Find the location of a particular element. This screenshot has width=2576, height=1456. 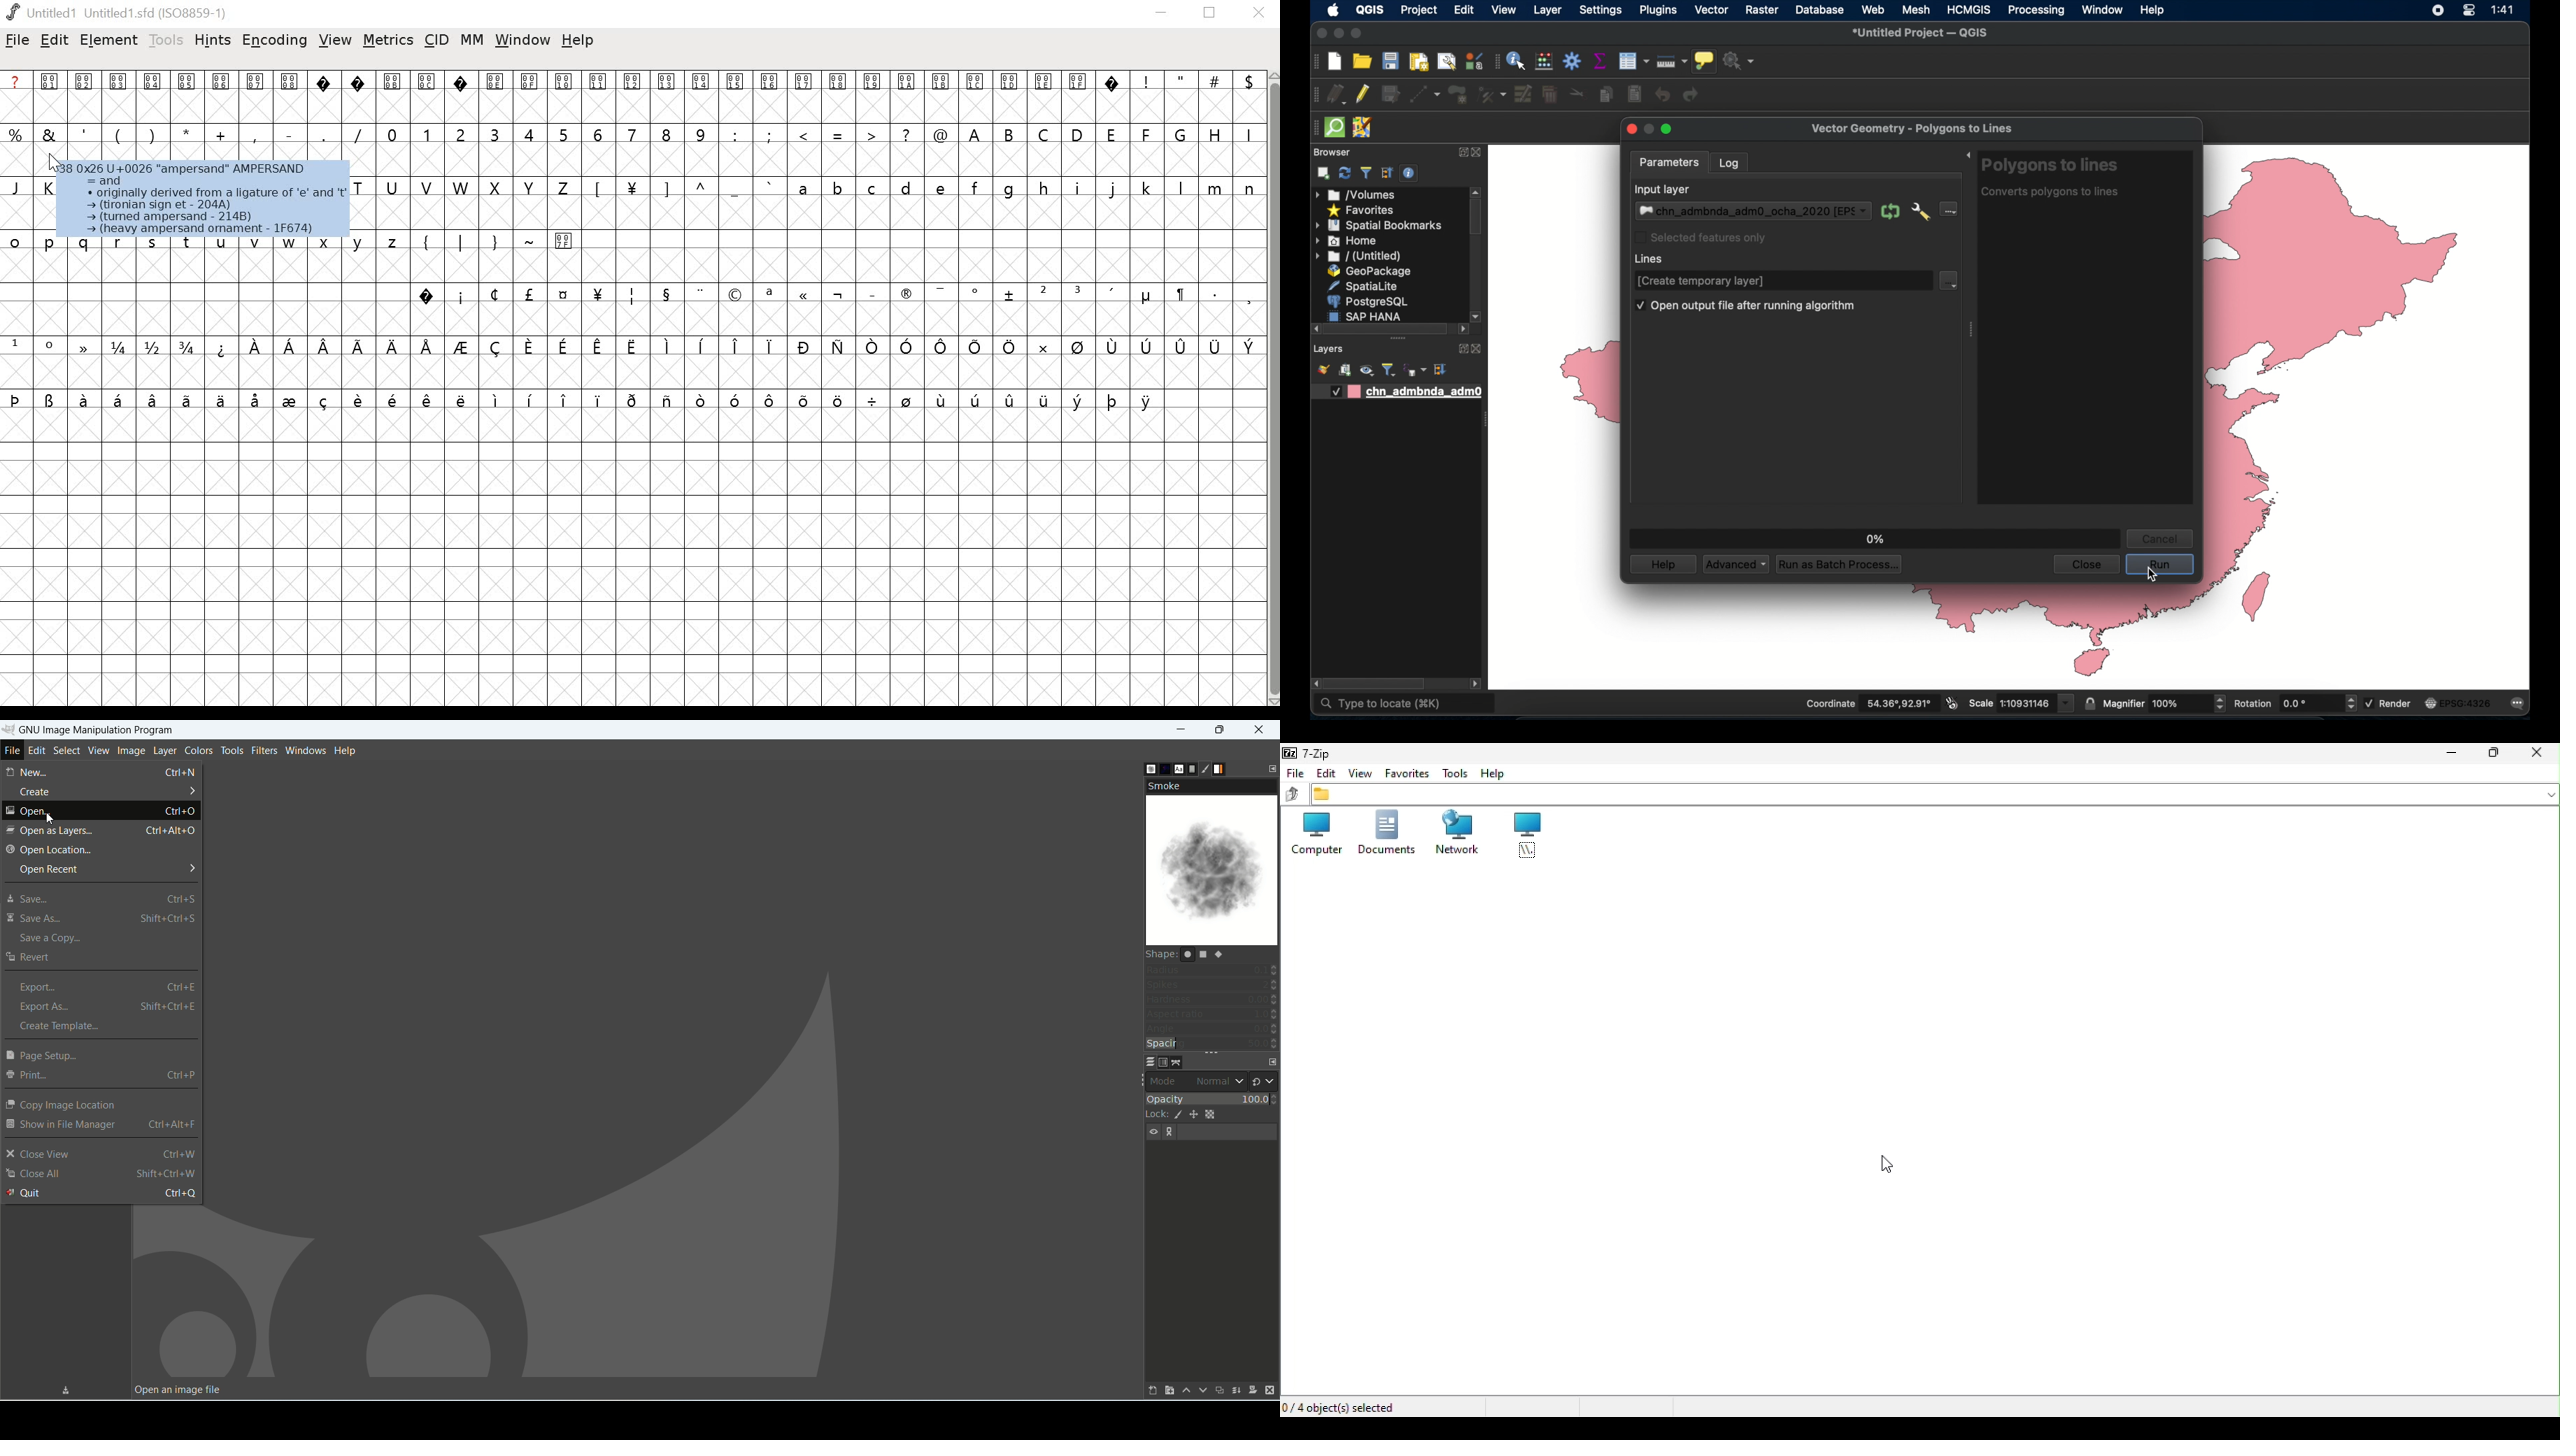

iterate over this layer is located at coordinates (1890, 212).